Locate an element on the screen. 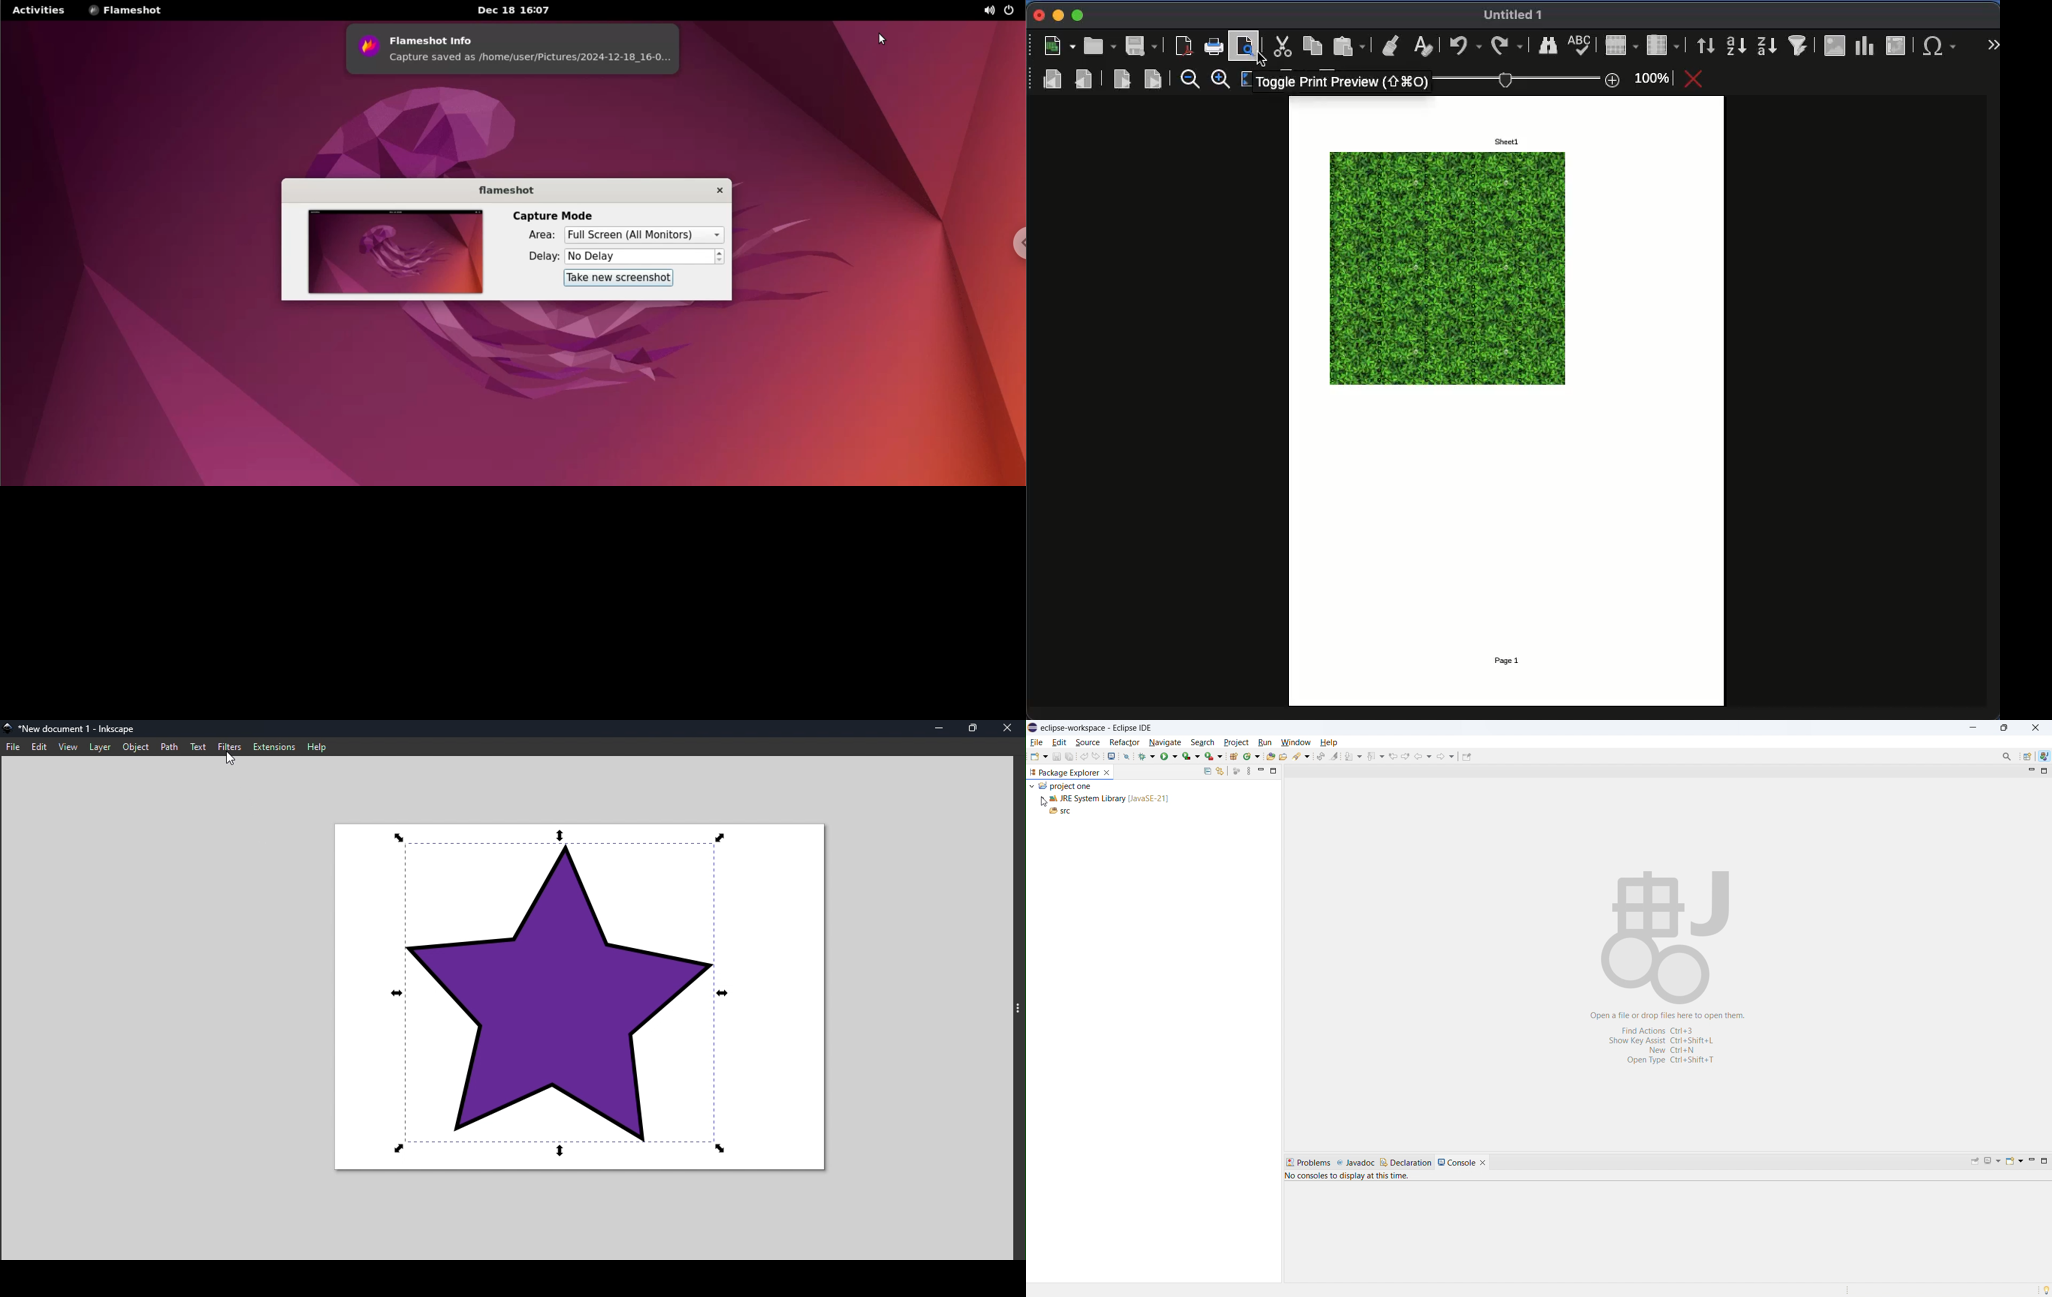  sound settings is located at coordinates (985, 11).